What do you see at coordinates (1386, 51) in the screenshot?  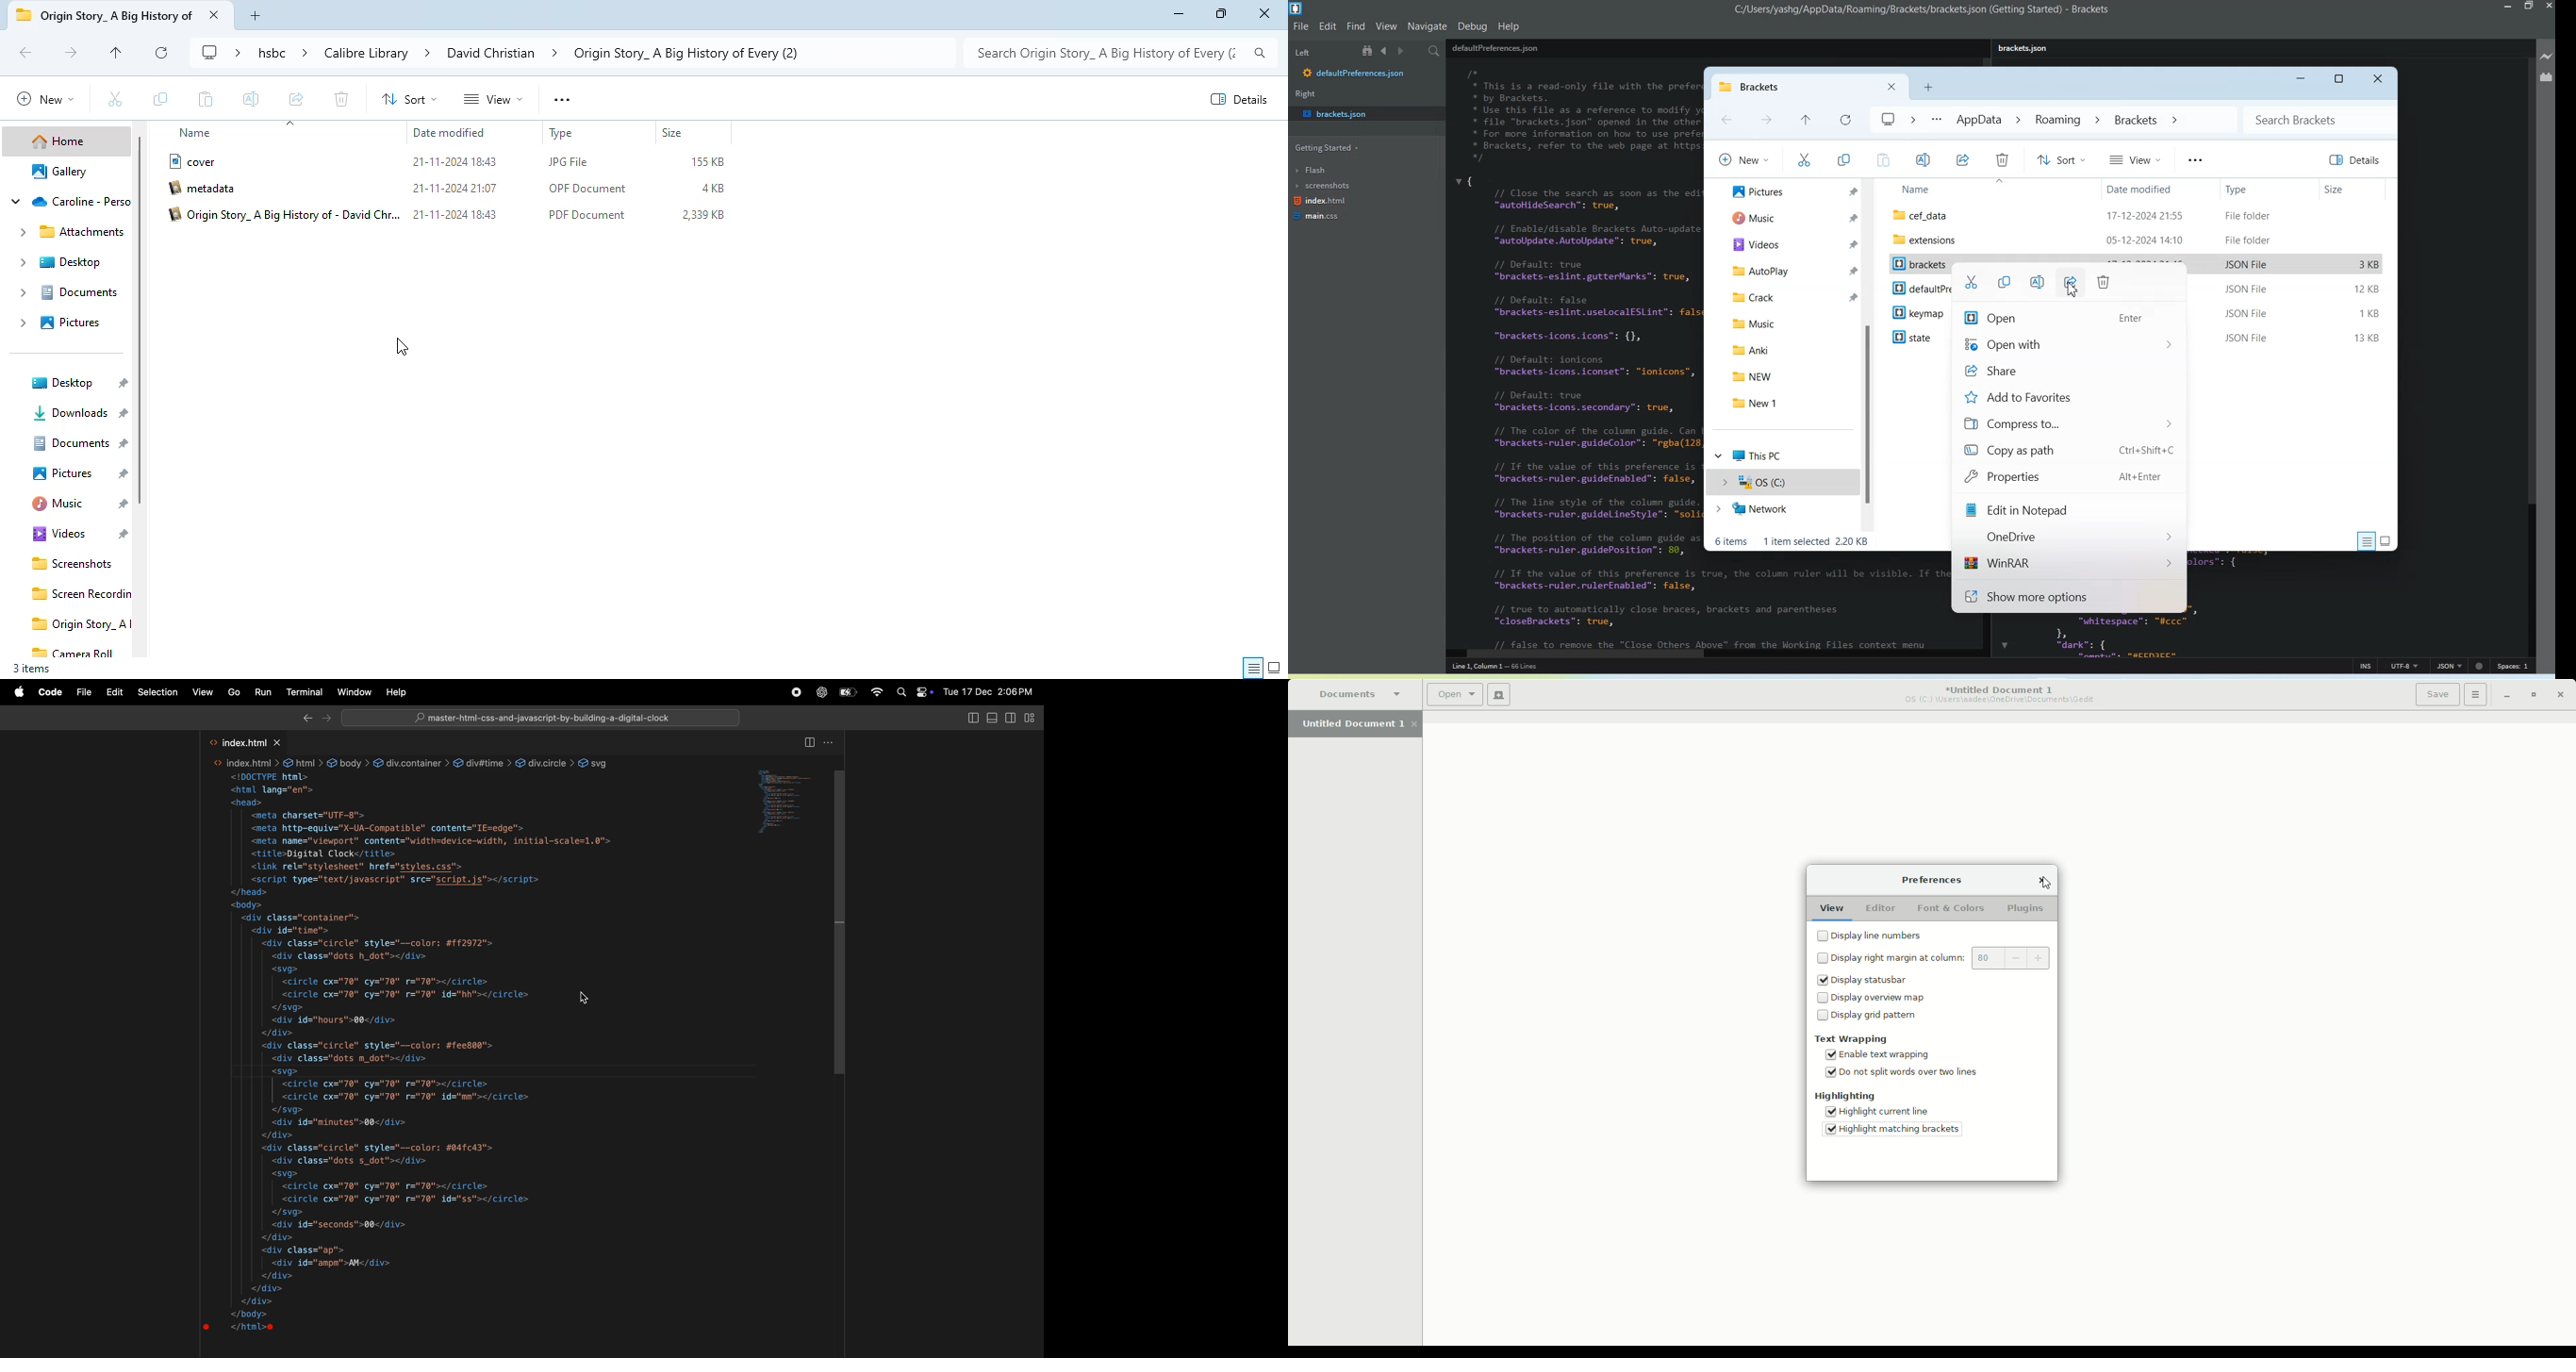 I see `Navigate Backwards` at bounding box center [1386, 51].